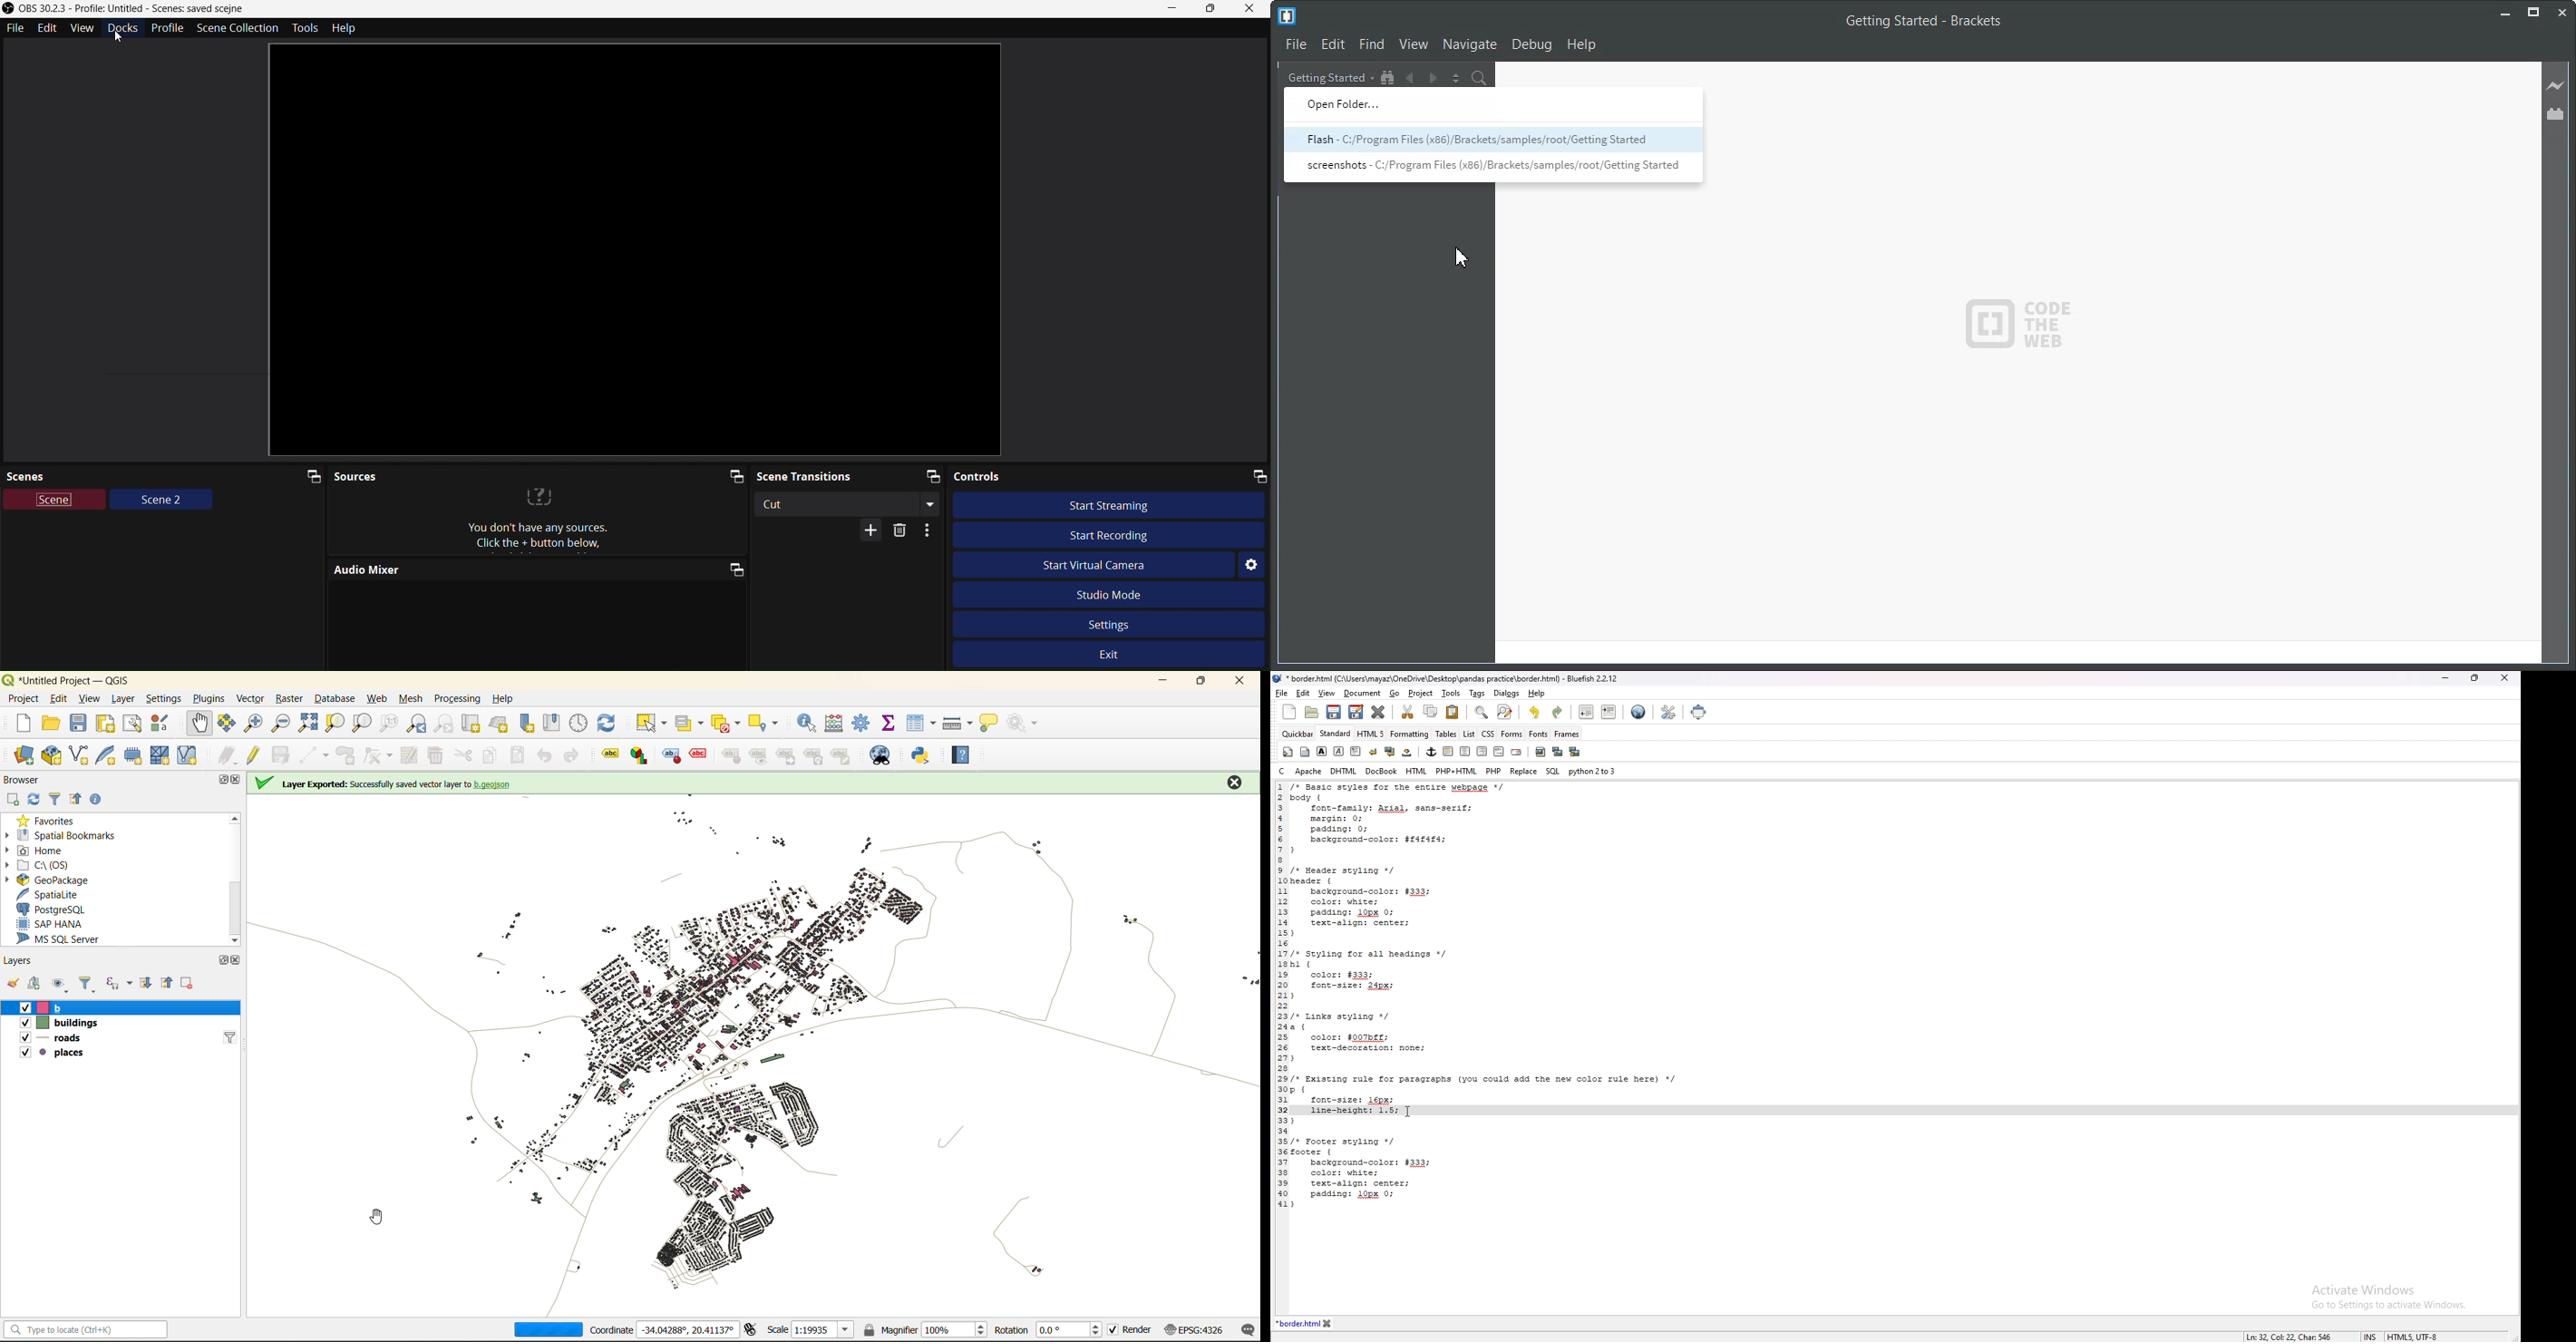 Image resolution: width=2576 pixels, height=1344 pixels. Describe the element at coordinates (1395, 694) in the screenshot. I see `go` at that location.